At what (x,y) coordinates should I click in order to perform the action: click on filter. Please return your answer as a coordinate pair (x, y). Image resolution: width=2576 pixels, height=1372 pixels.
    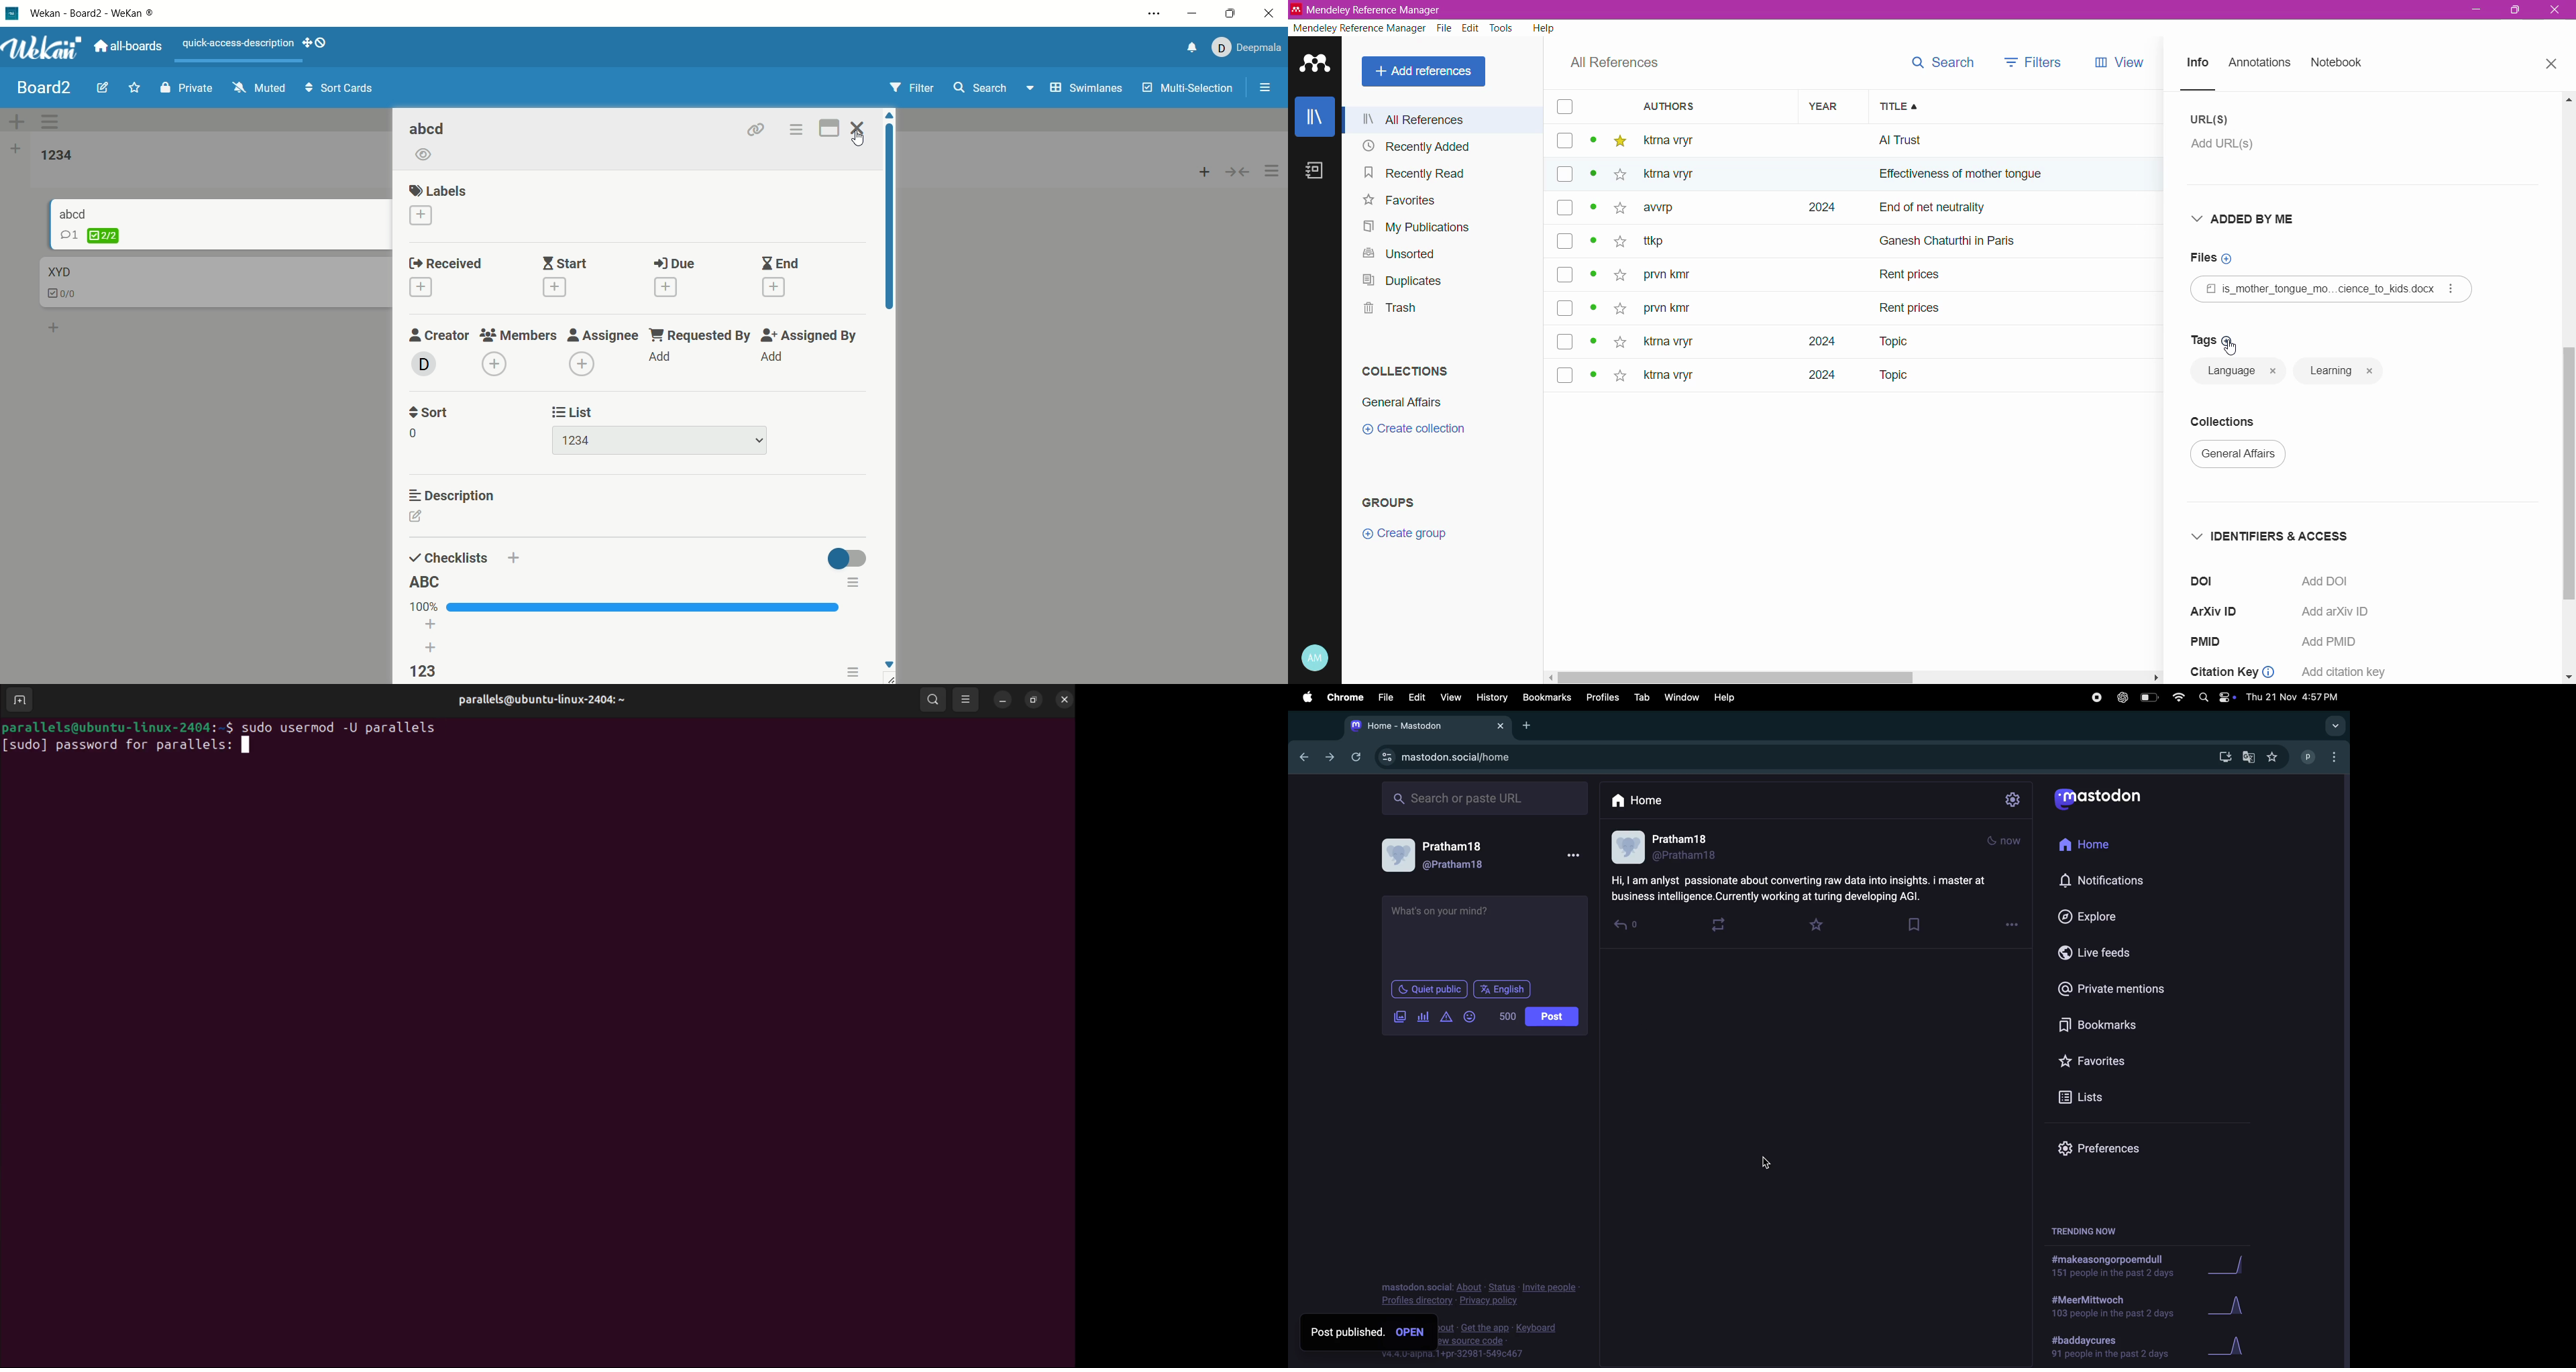
    Looking at the image, I should click on (916, 88).